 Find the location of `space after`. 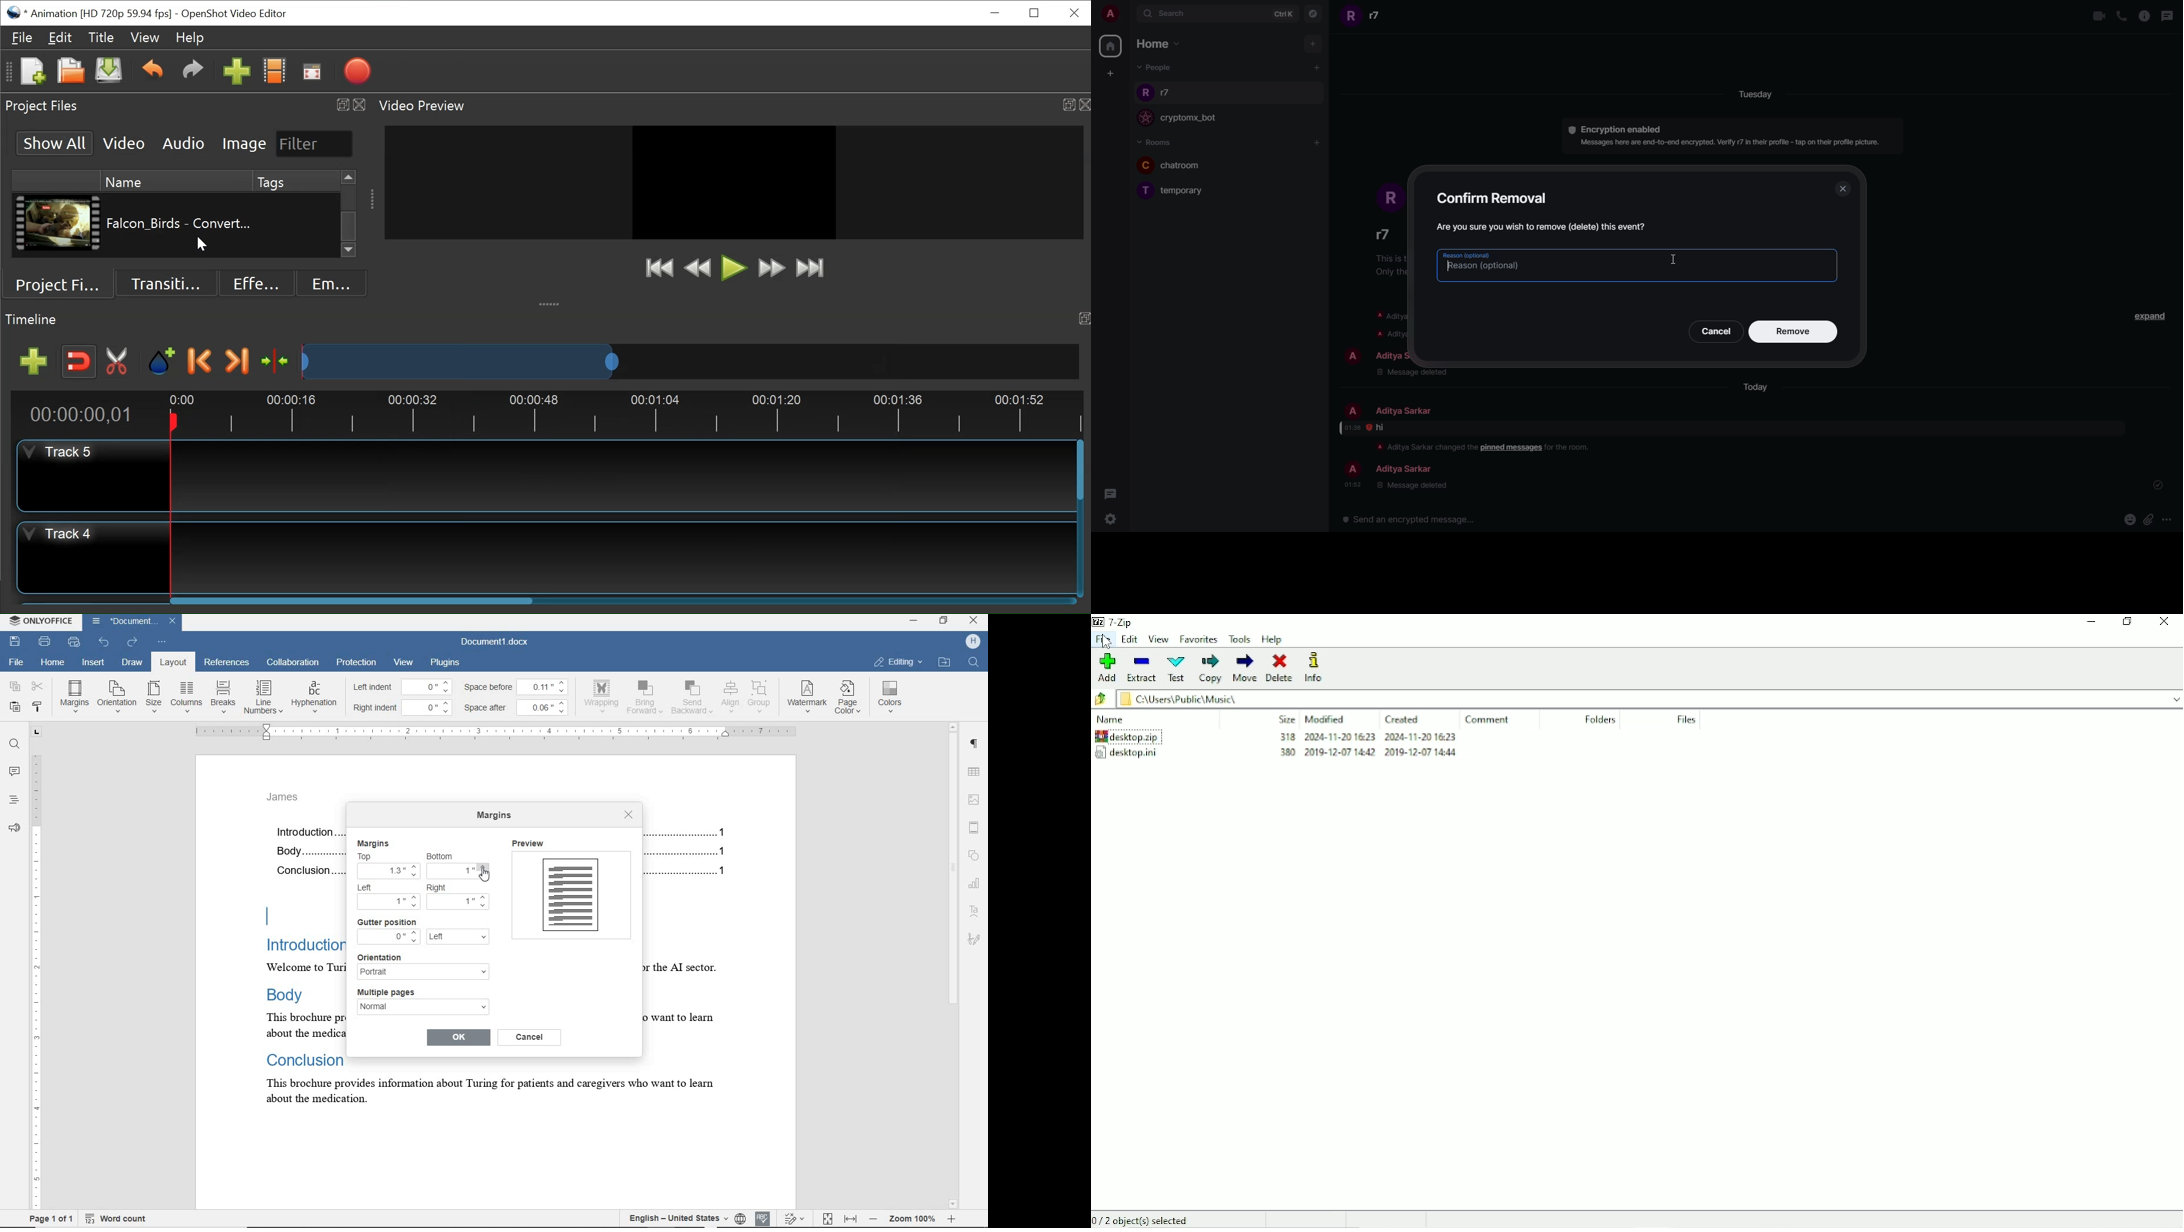

space after is located at coordinates (488, 708).